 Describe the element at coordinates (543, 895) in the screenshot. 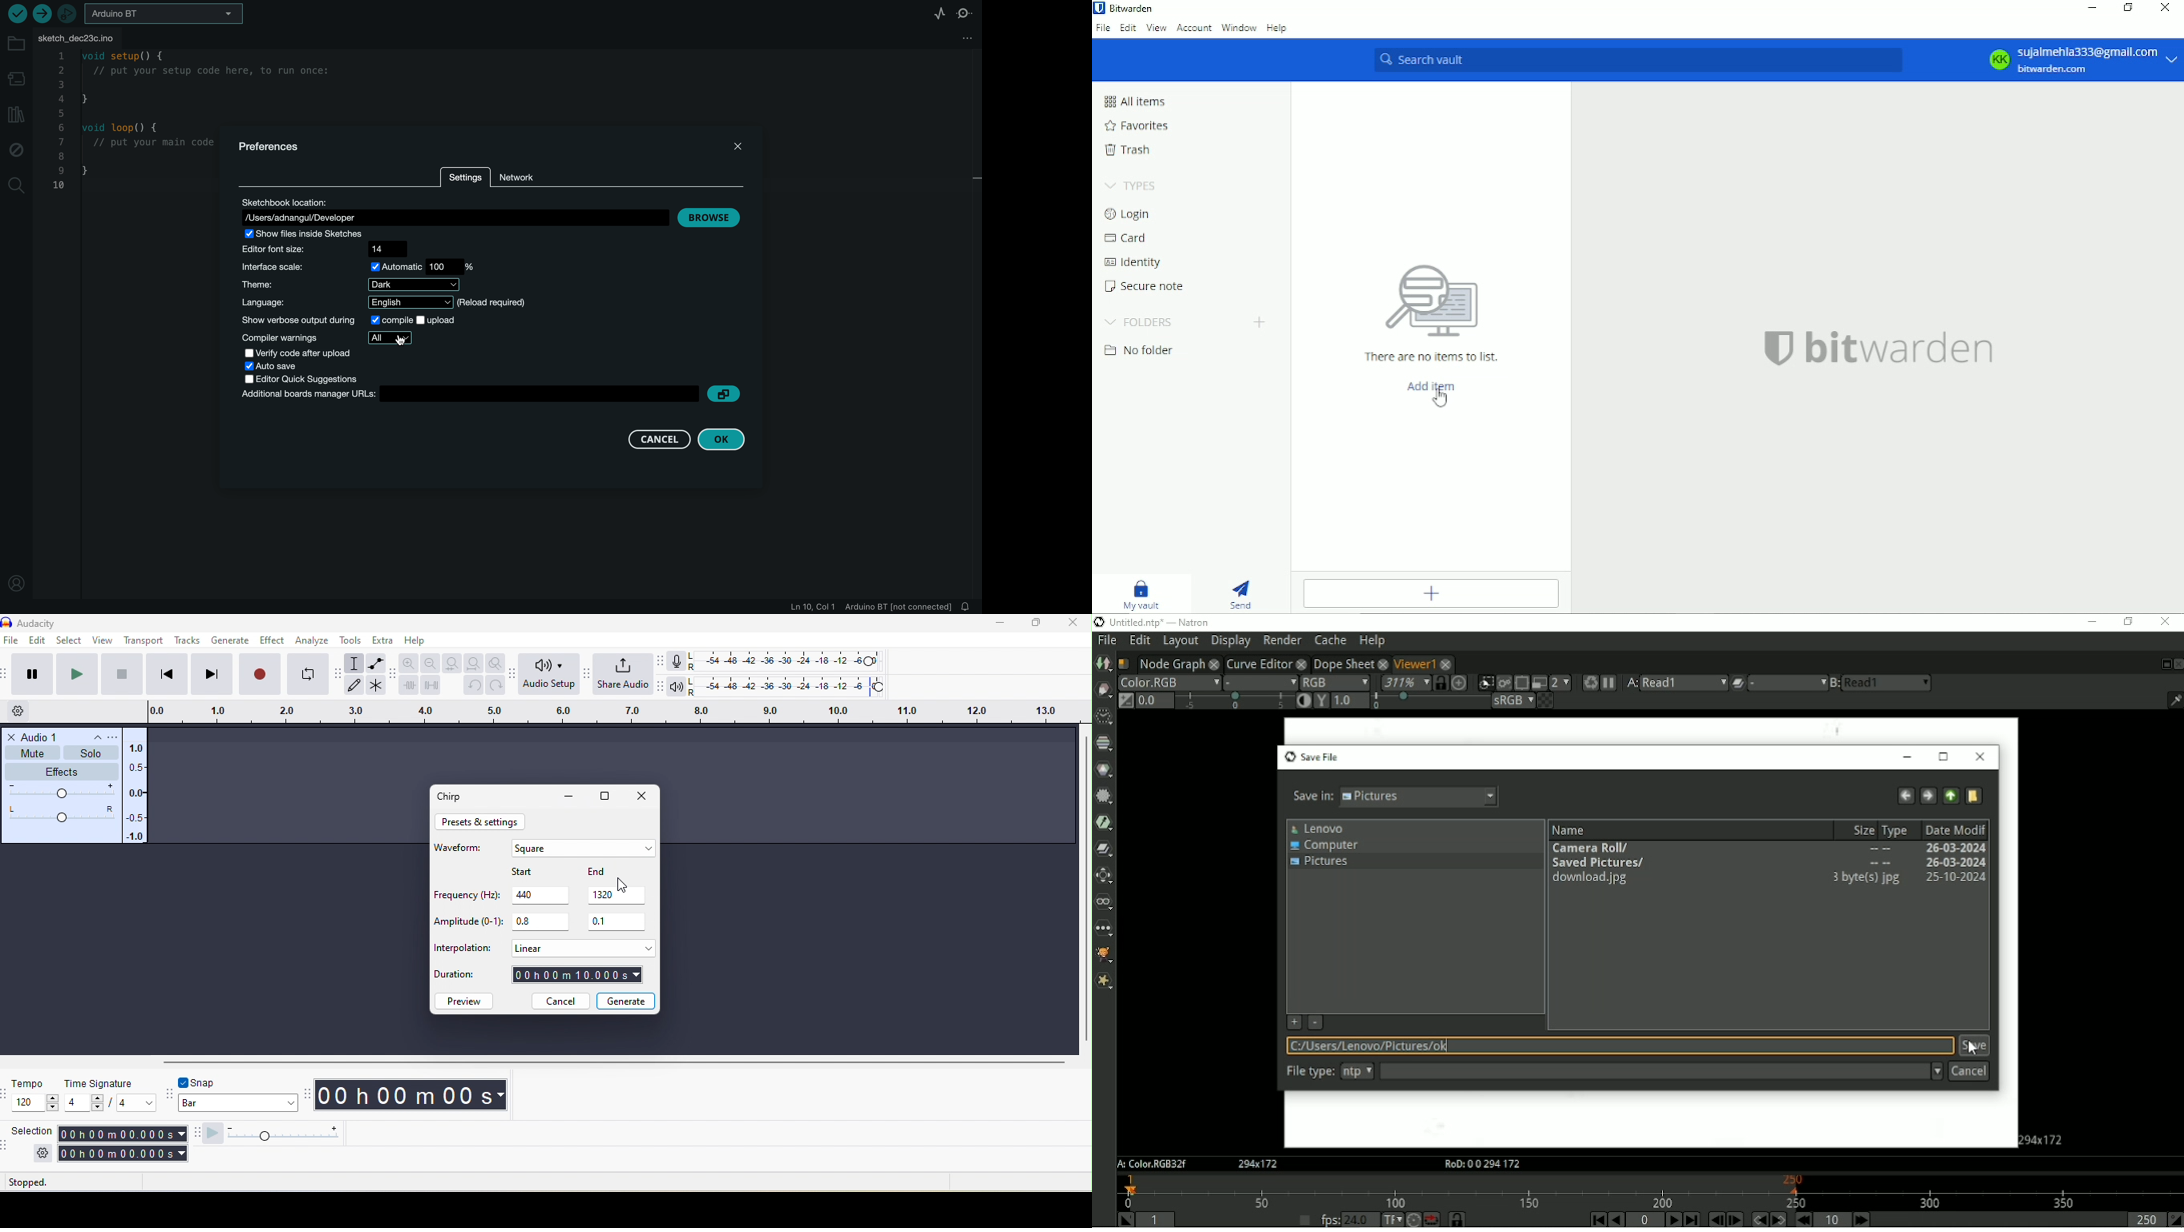

I see `440` at that location.